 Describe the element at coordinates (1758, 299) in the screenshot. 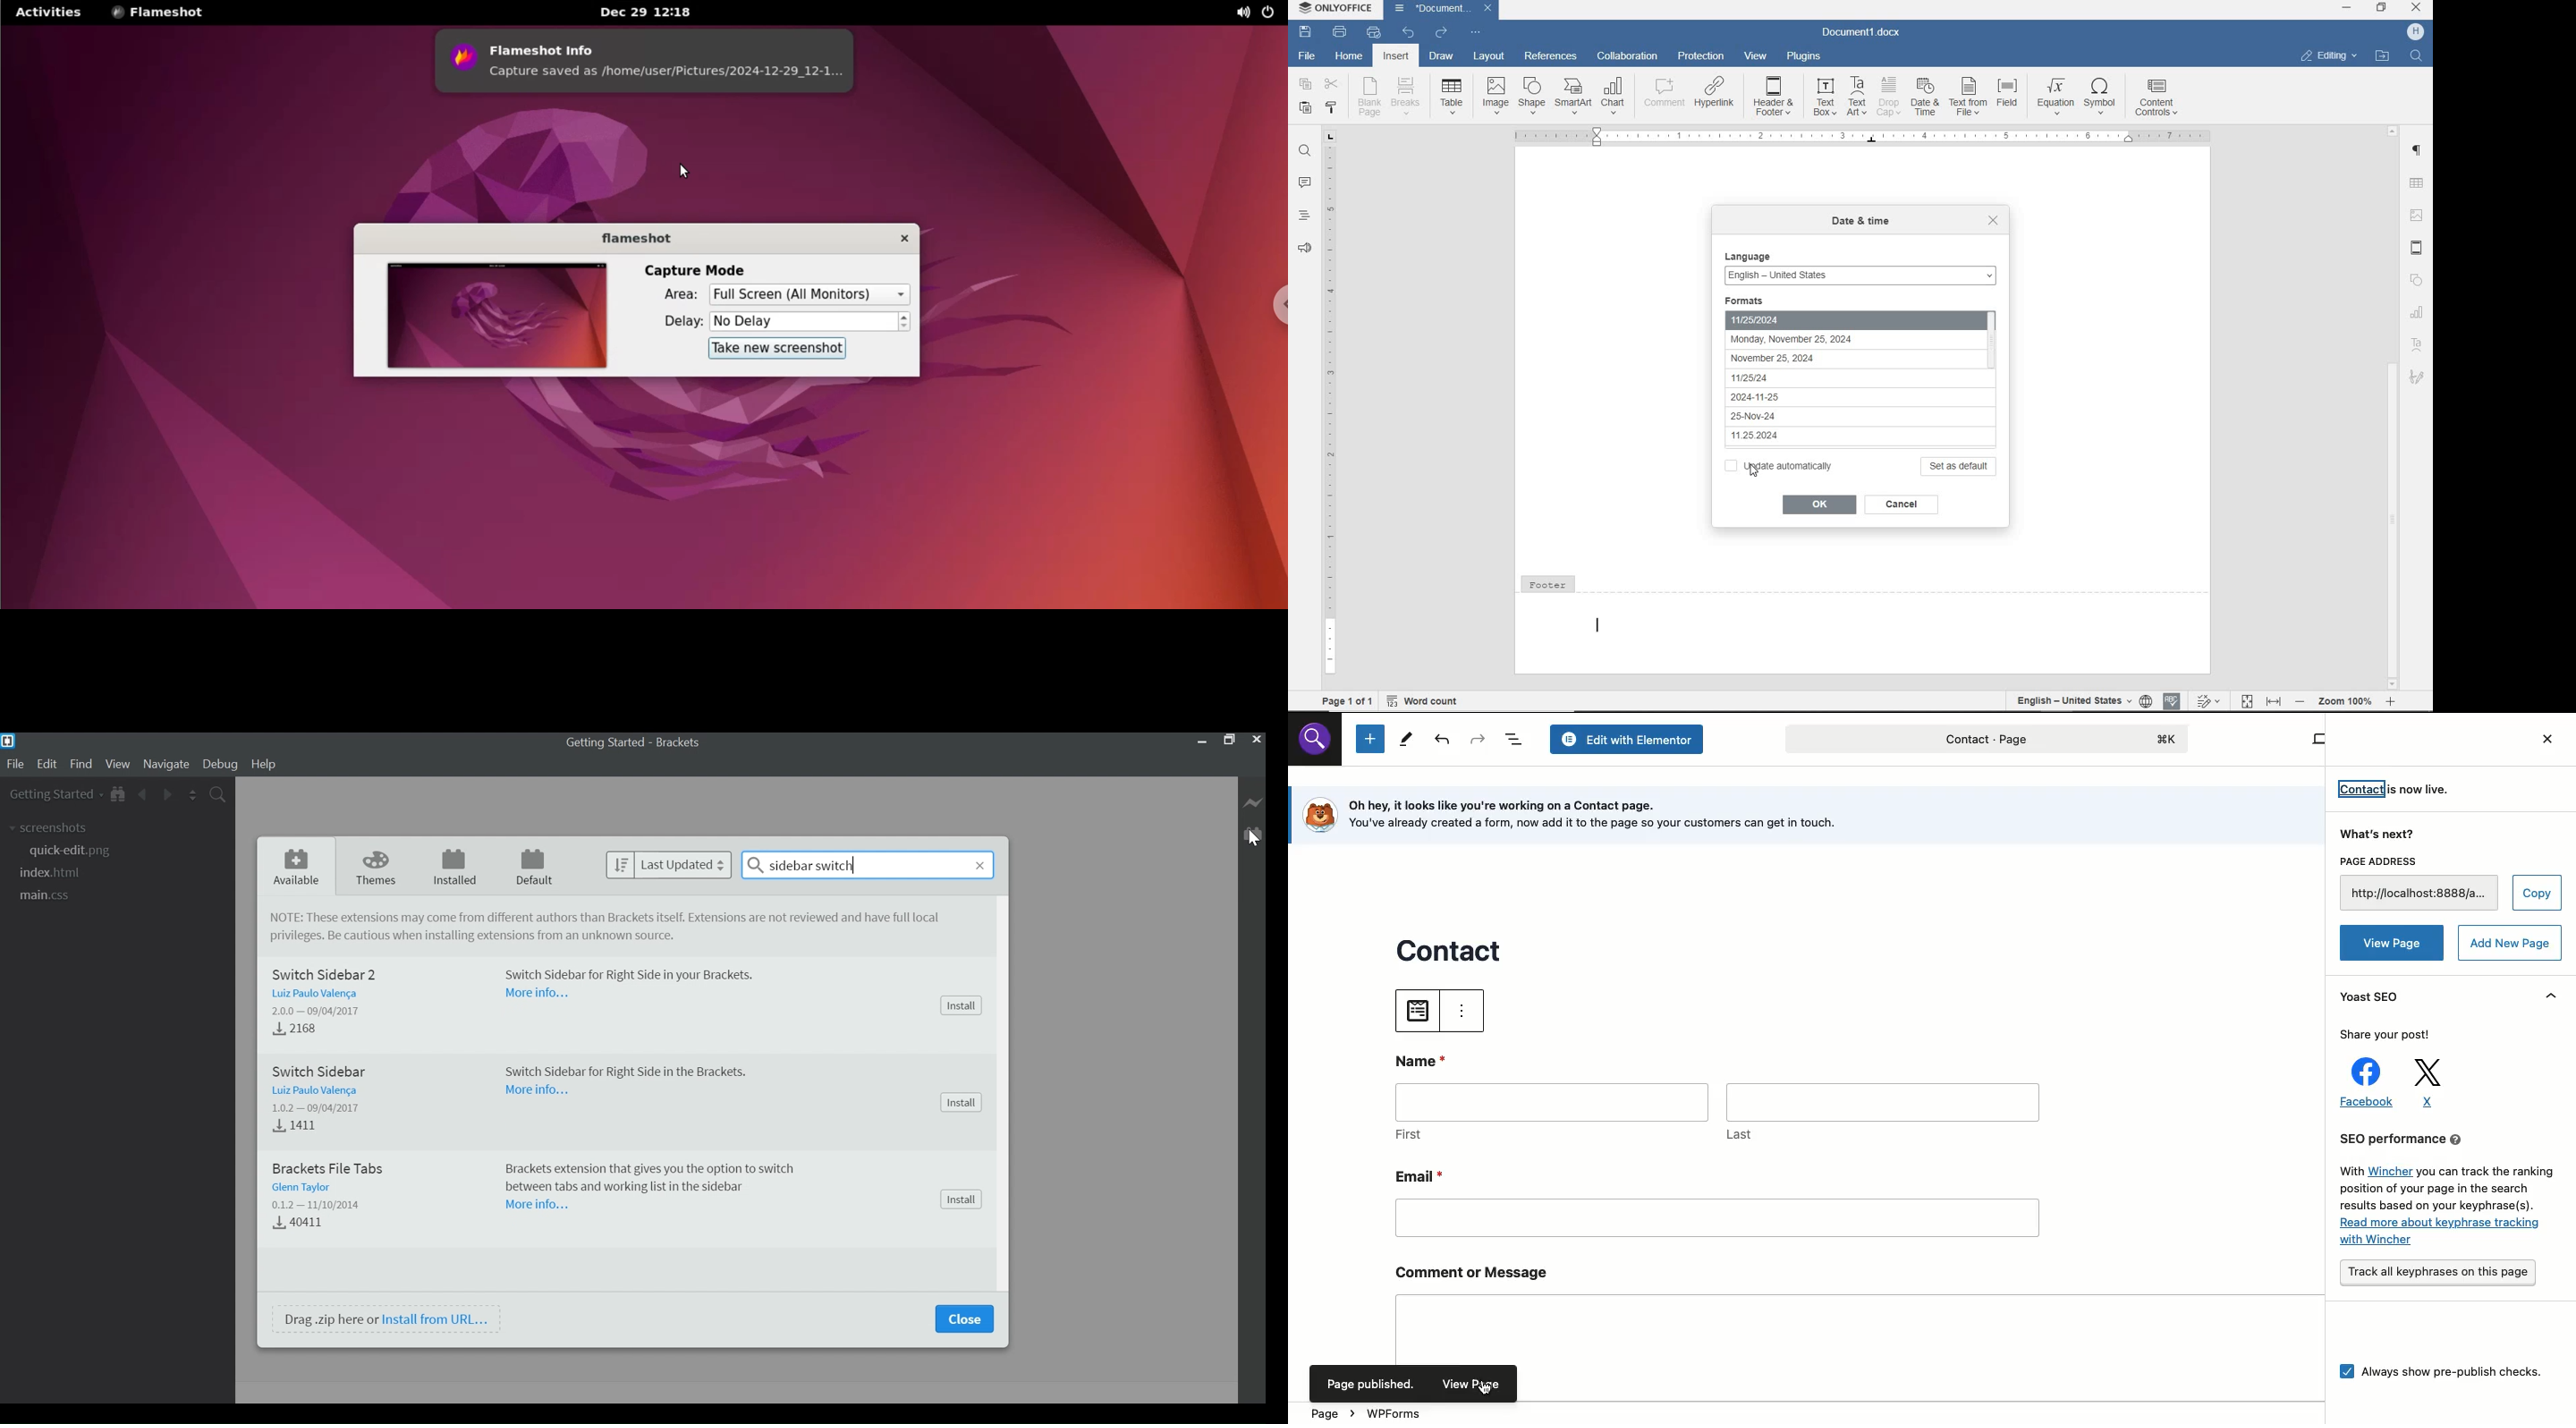

I see `Formats` at that location.